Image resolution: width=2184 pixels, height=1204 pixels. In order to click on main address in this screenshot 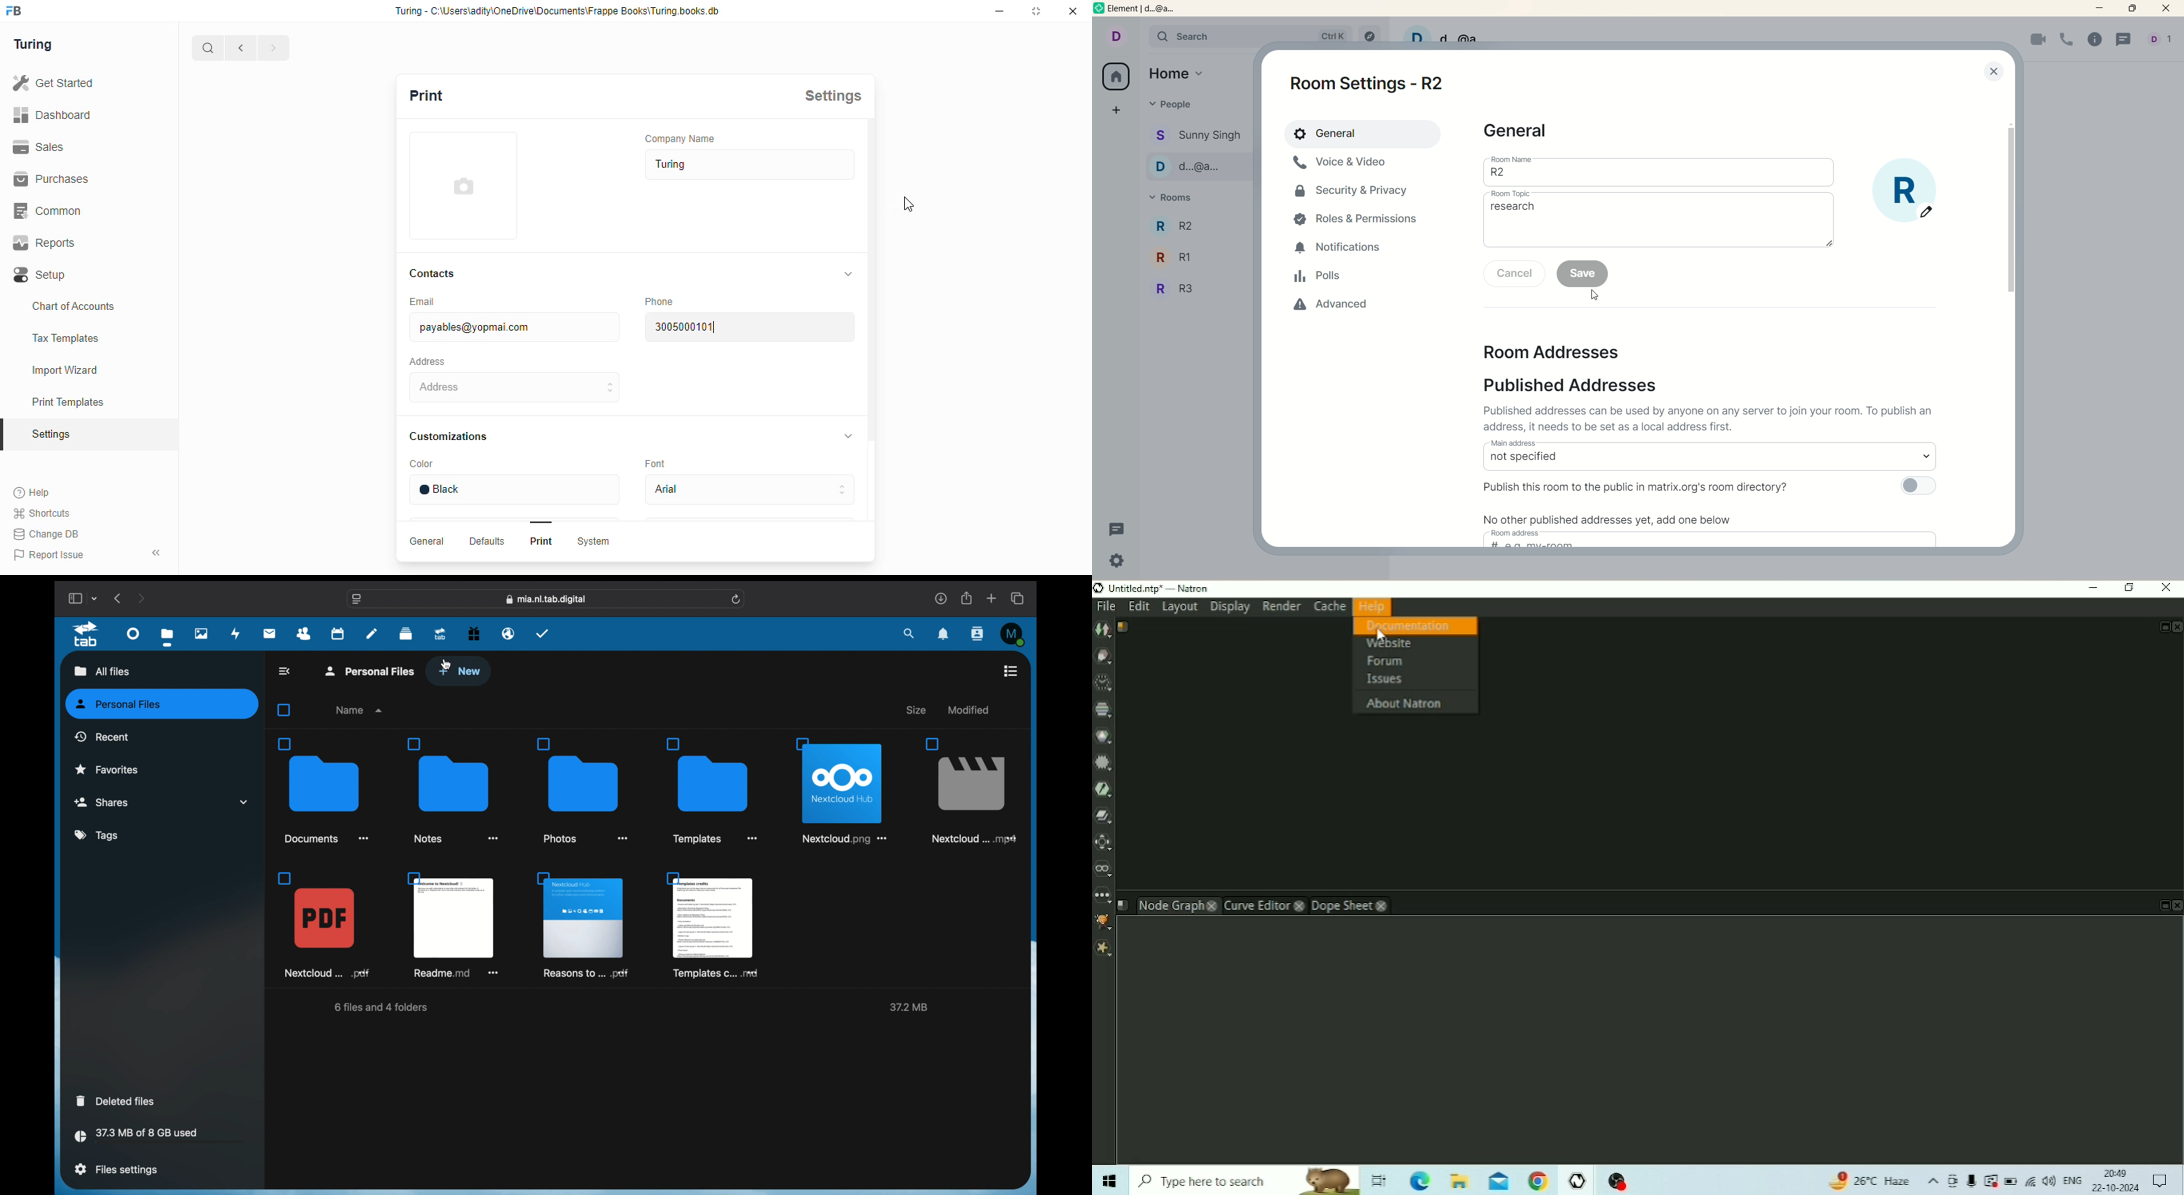, I will do `click(1513, 442)`.